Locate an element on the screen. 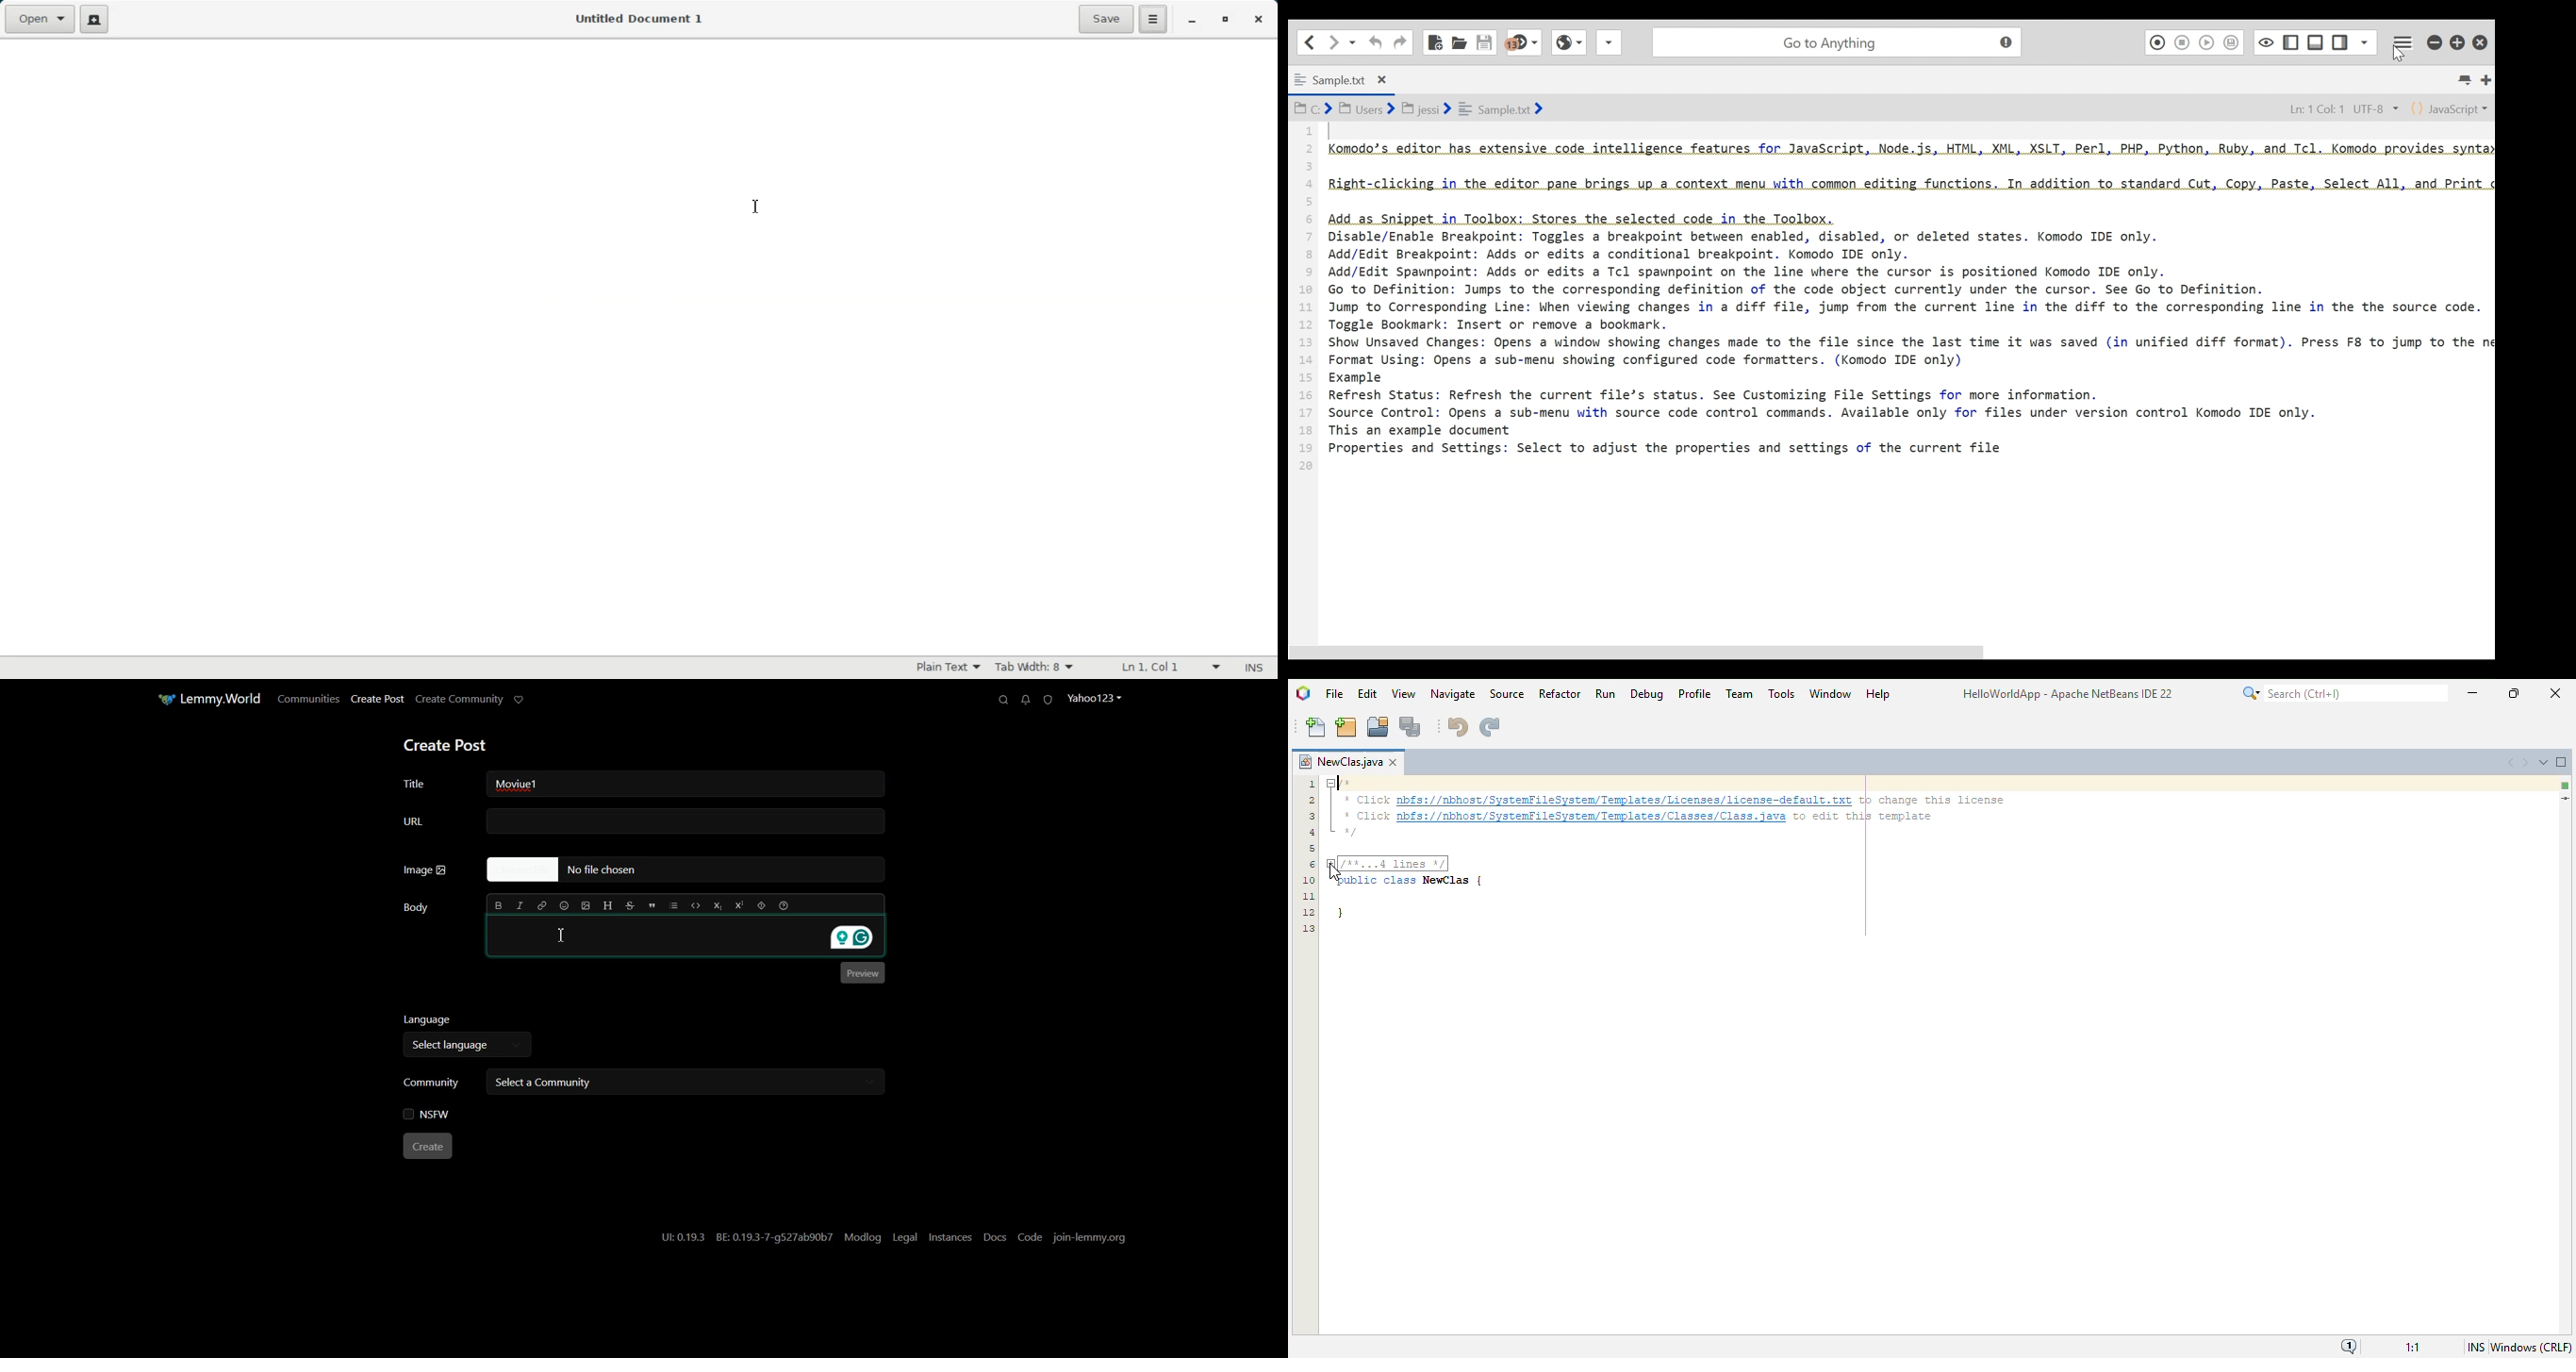  Text Cursor is located at coordinates (757, 206).